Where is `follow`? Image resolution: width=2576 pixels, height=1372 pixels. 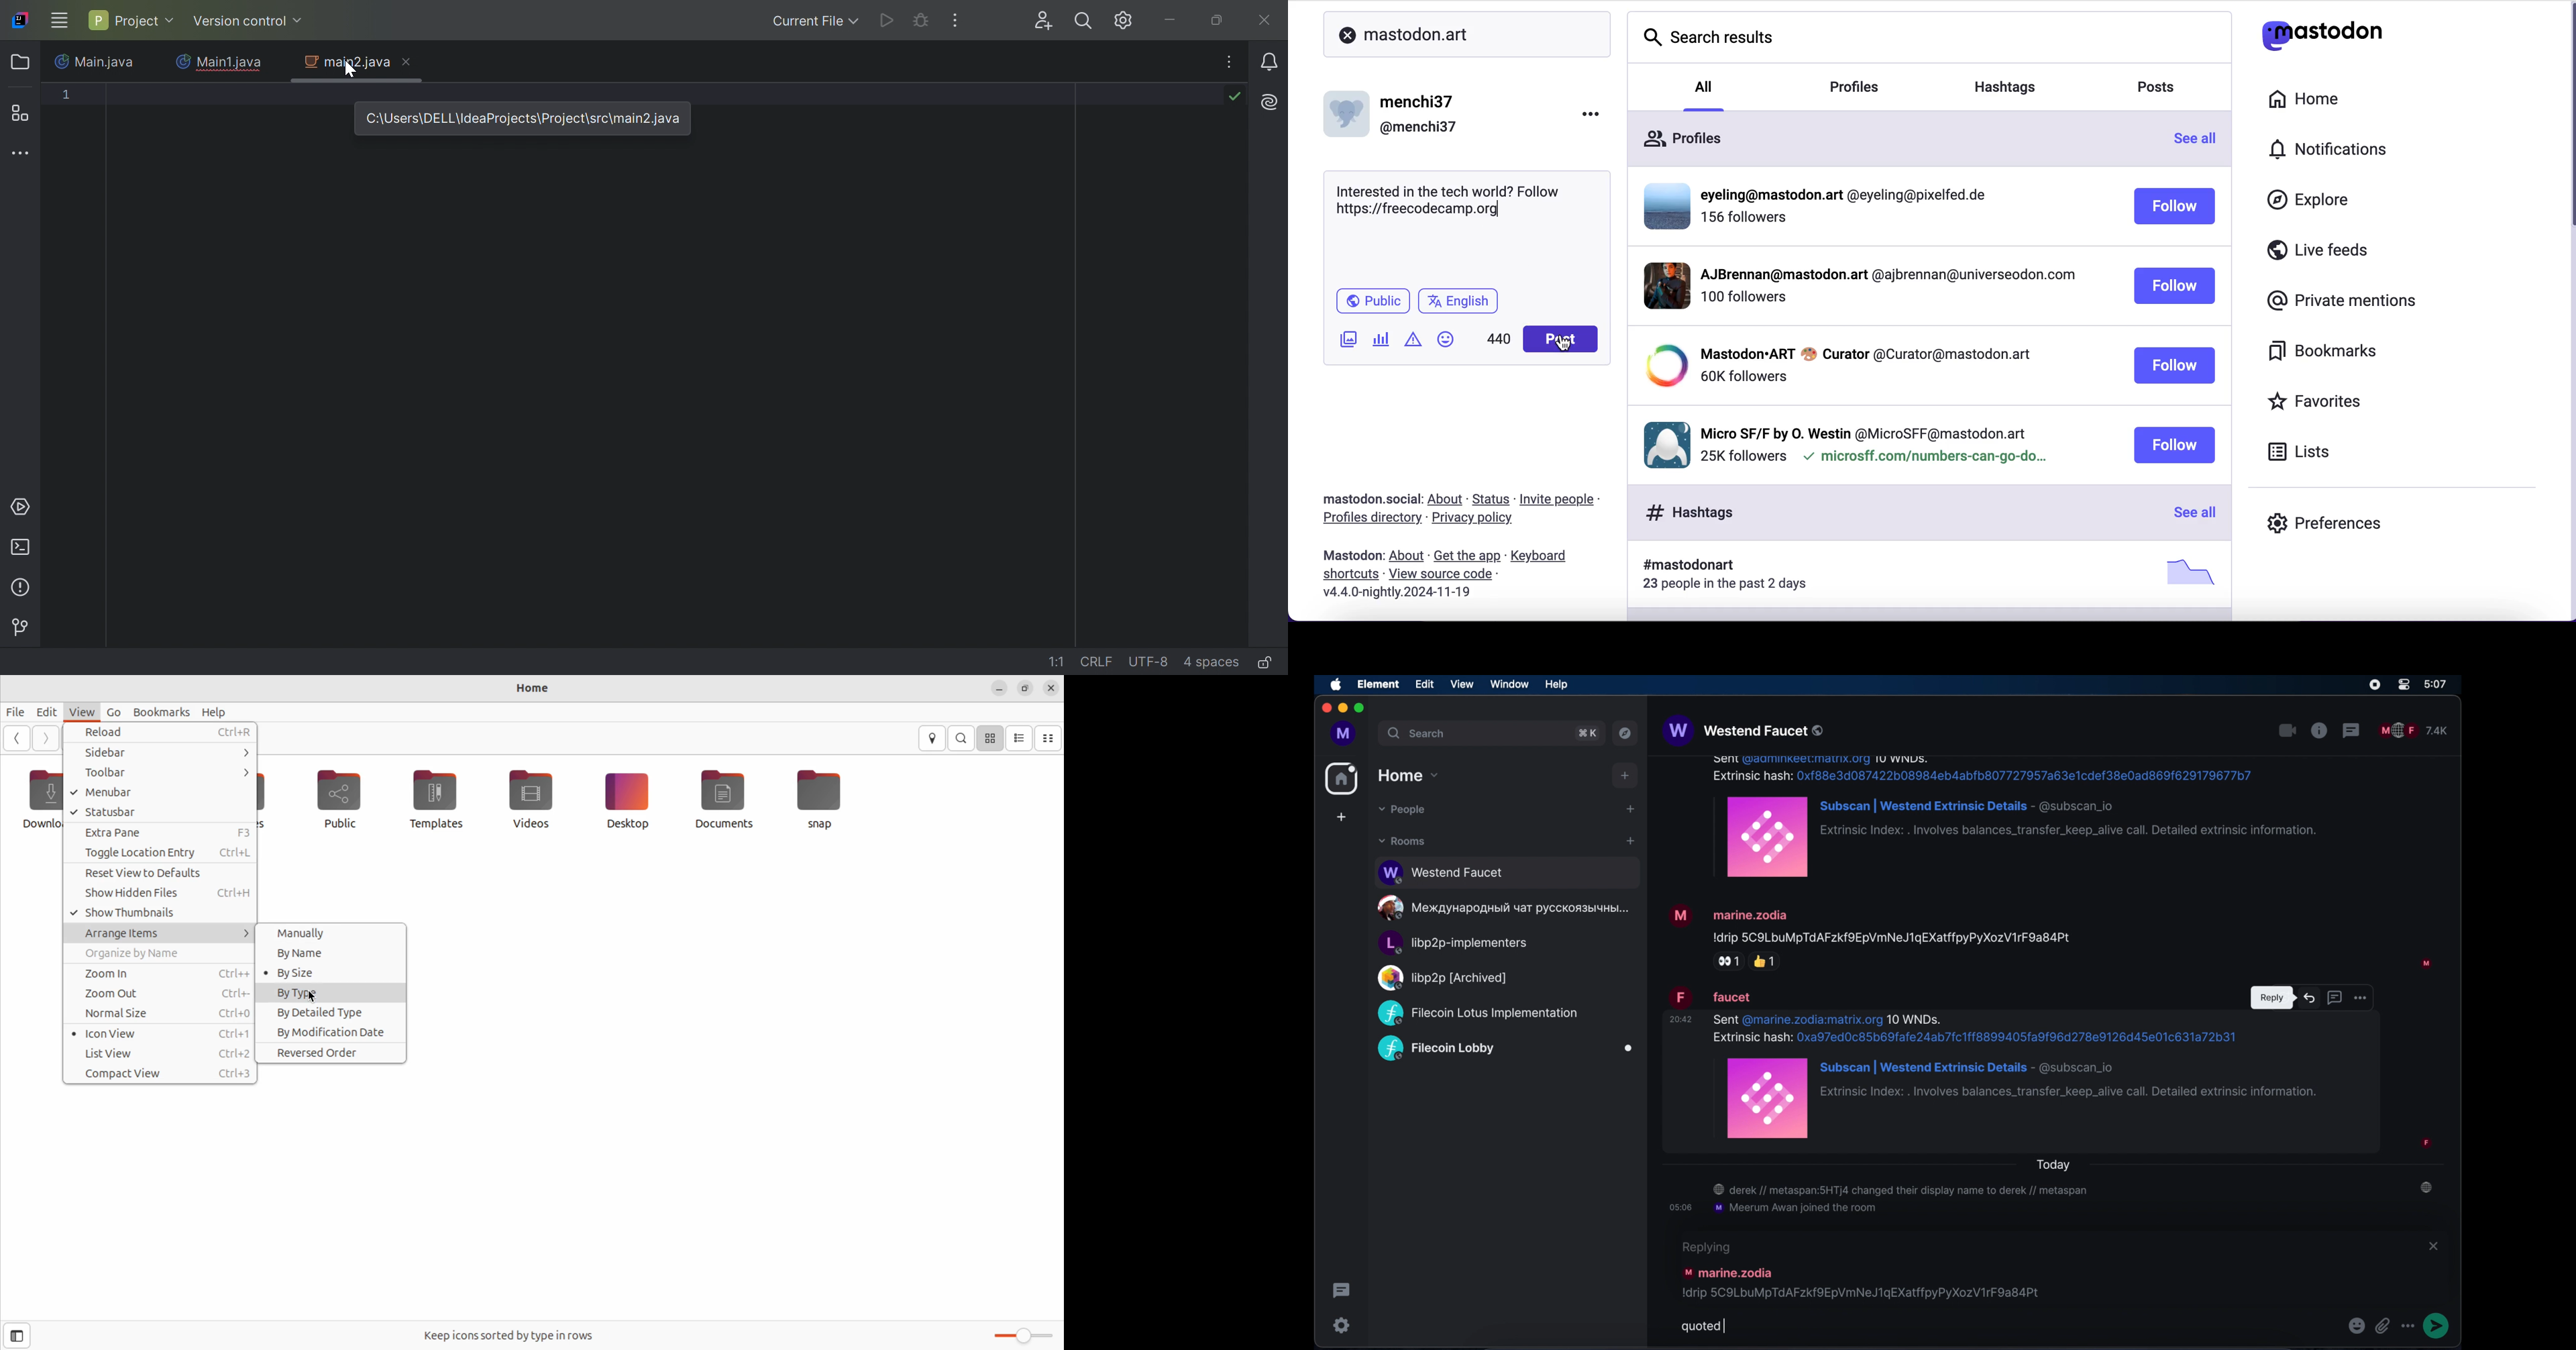 follow is located at coordinates (2174, 445).